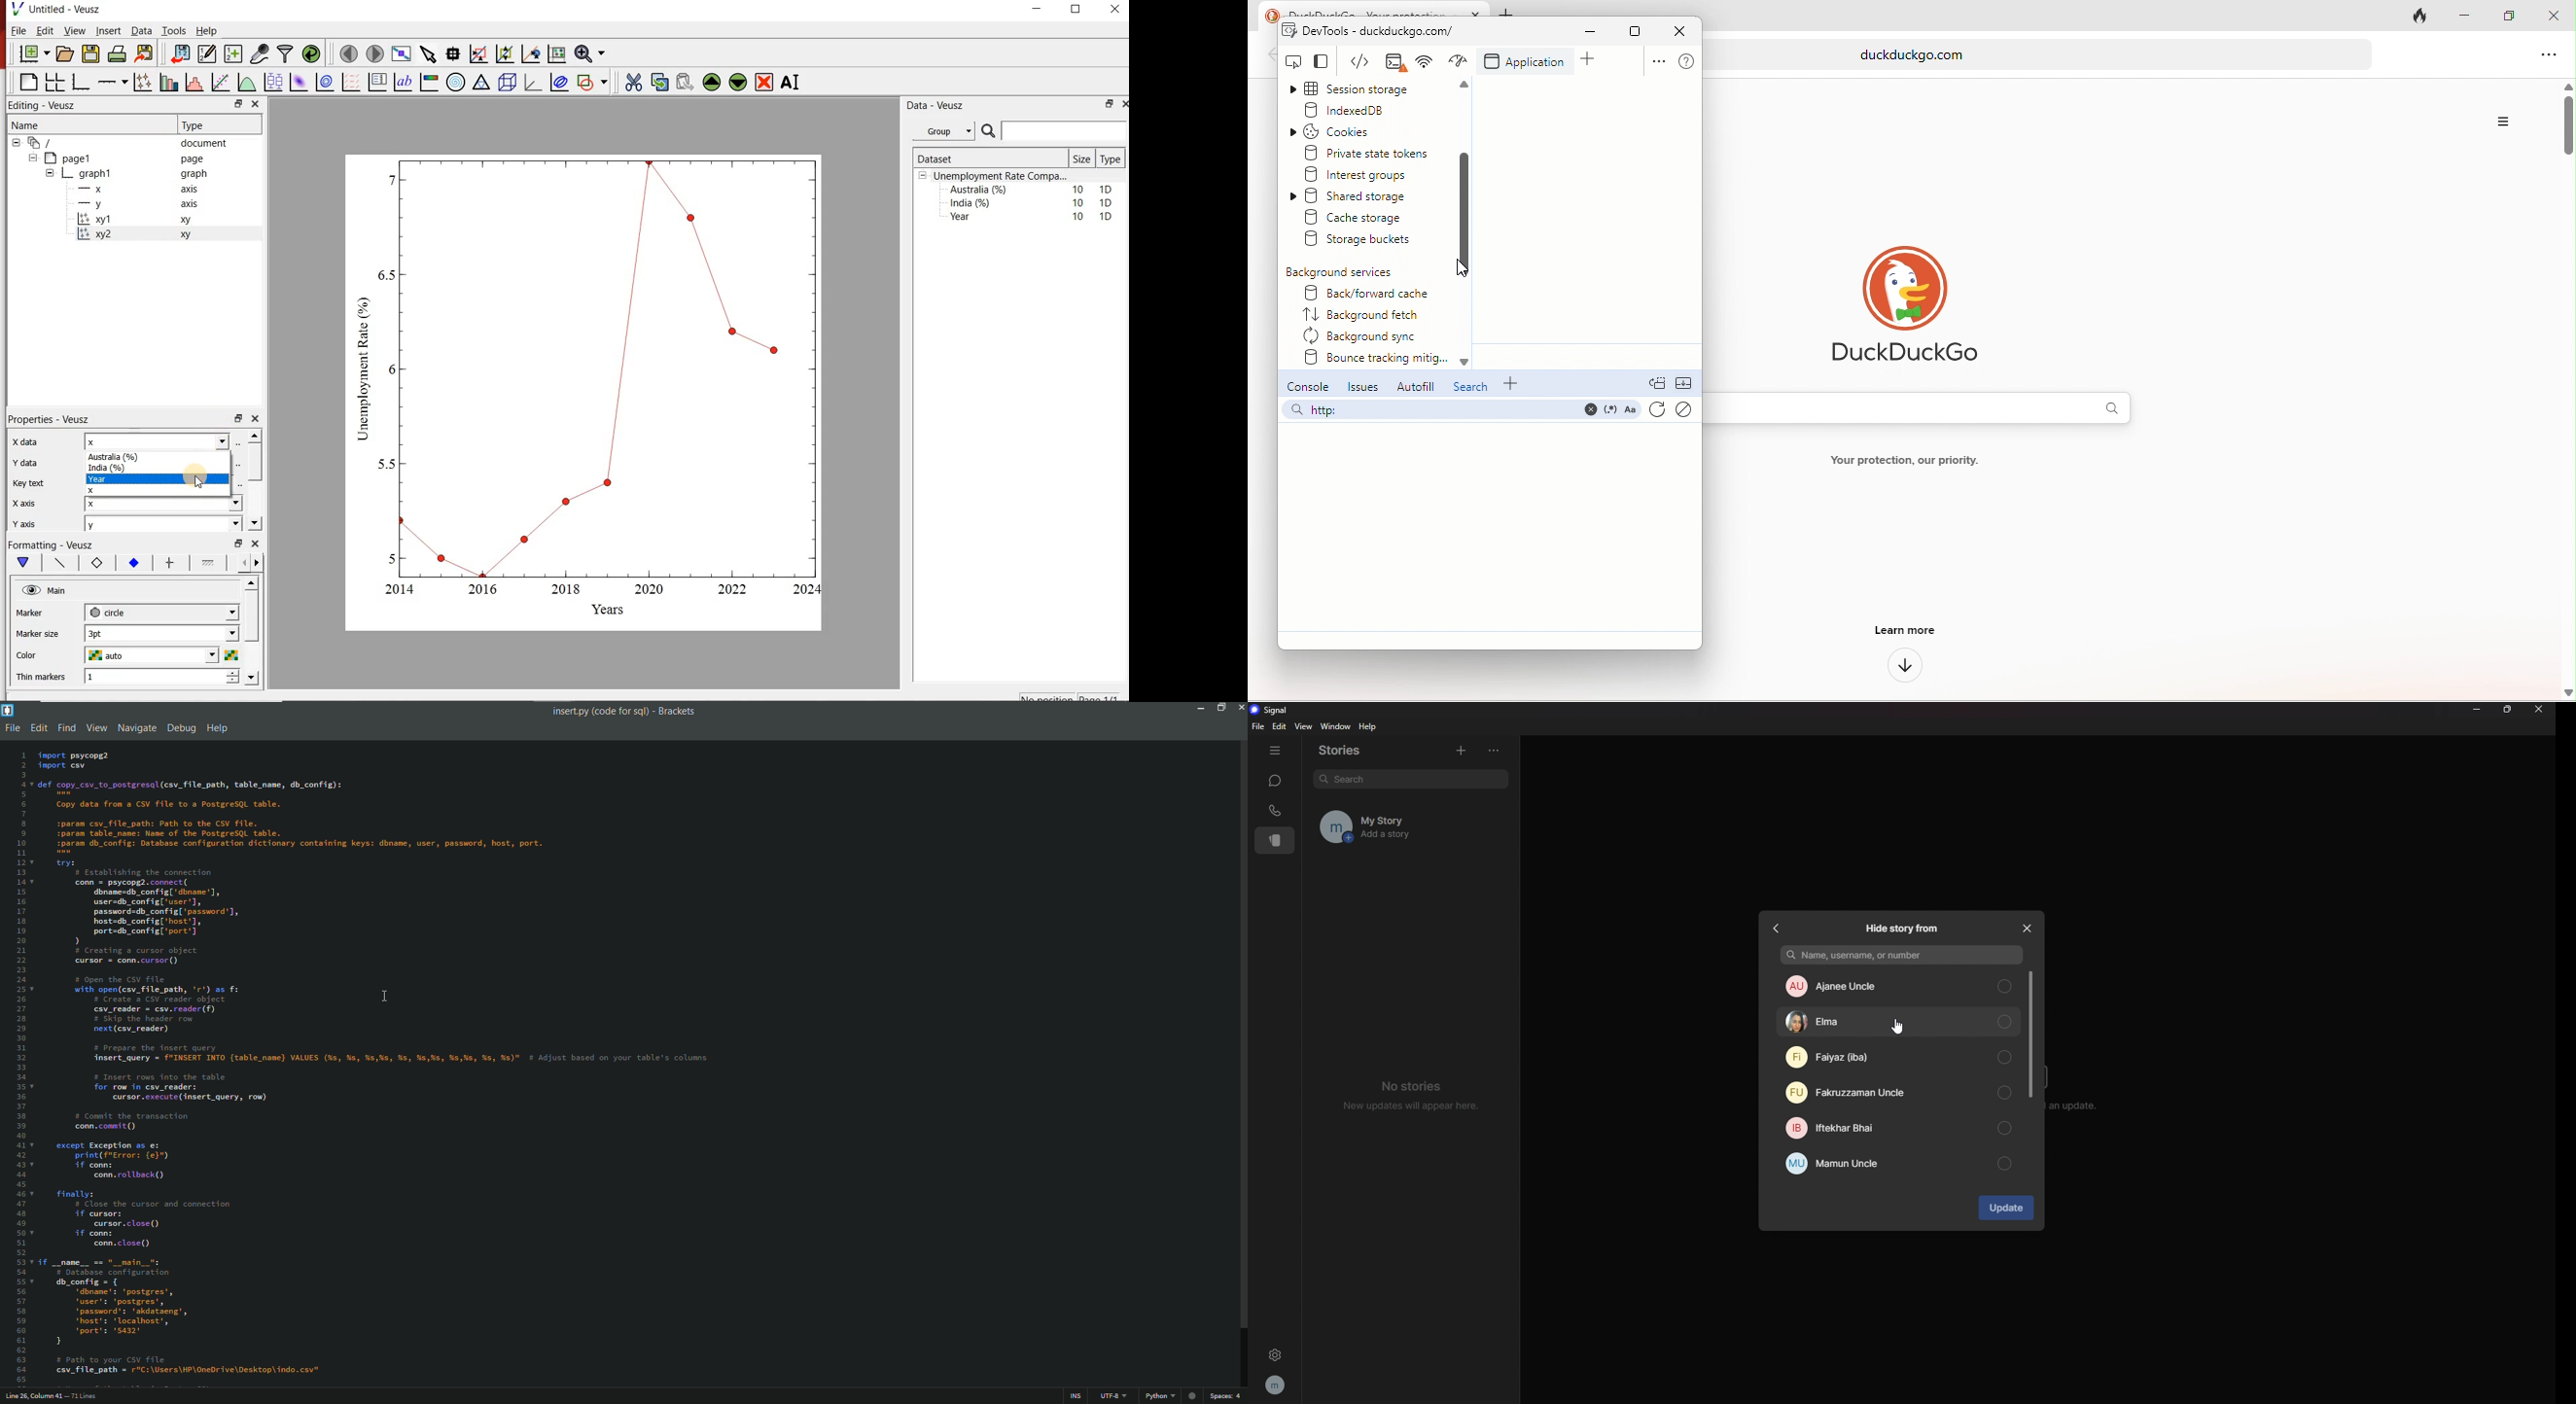 This screenshot has width=2576, height=1428. I want to click on x axis, so click(25, 503).